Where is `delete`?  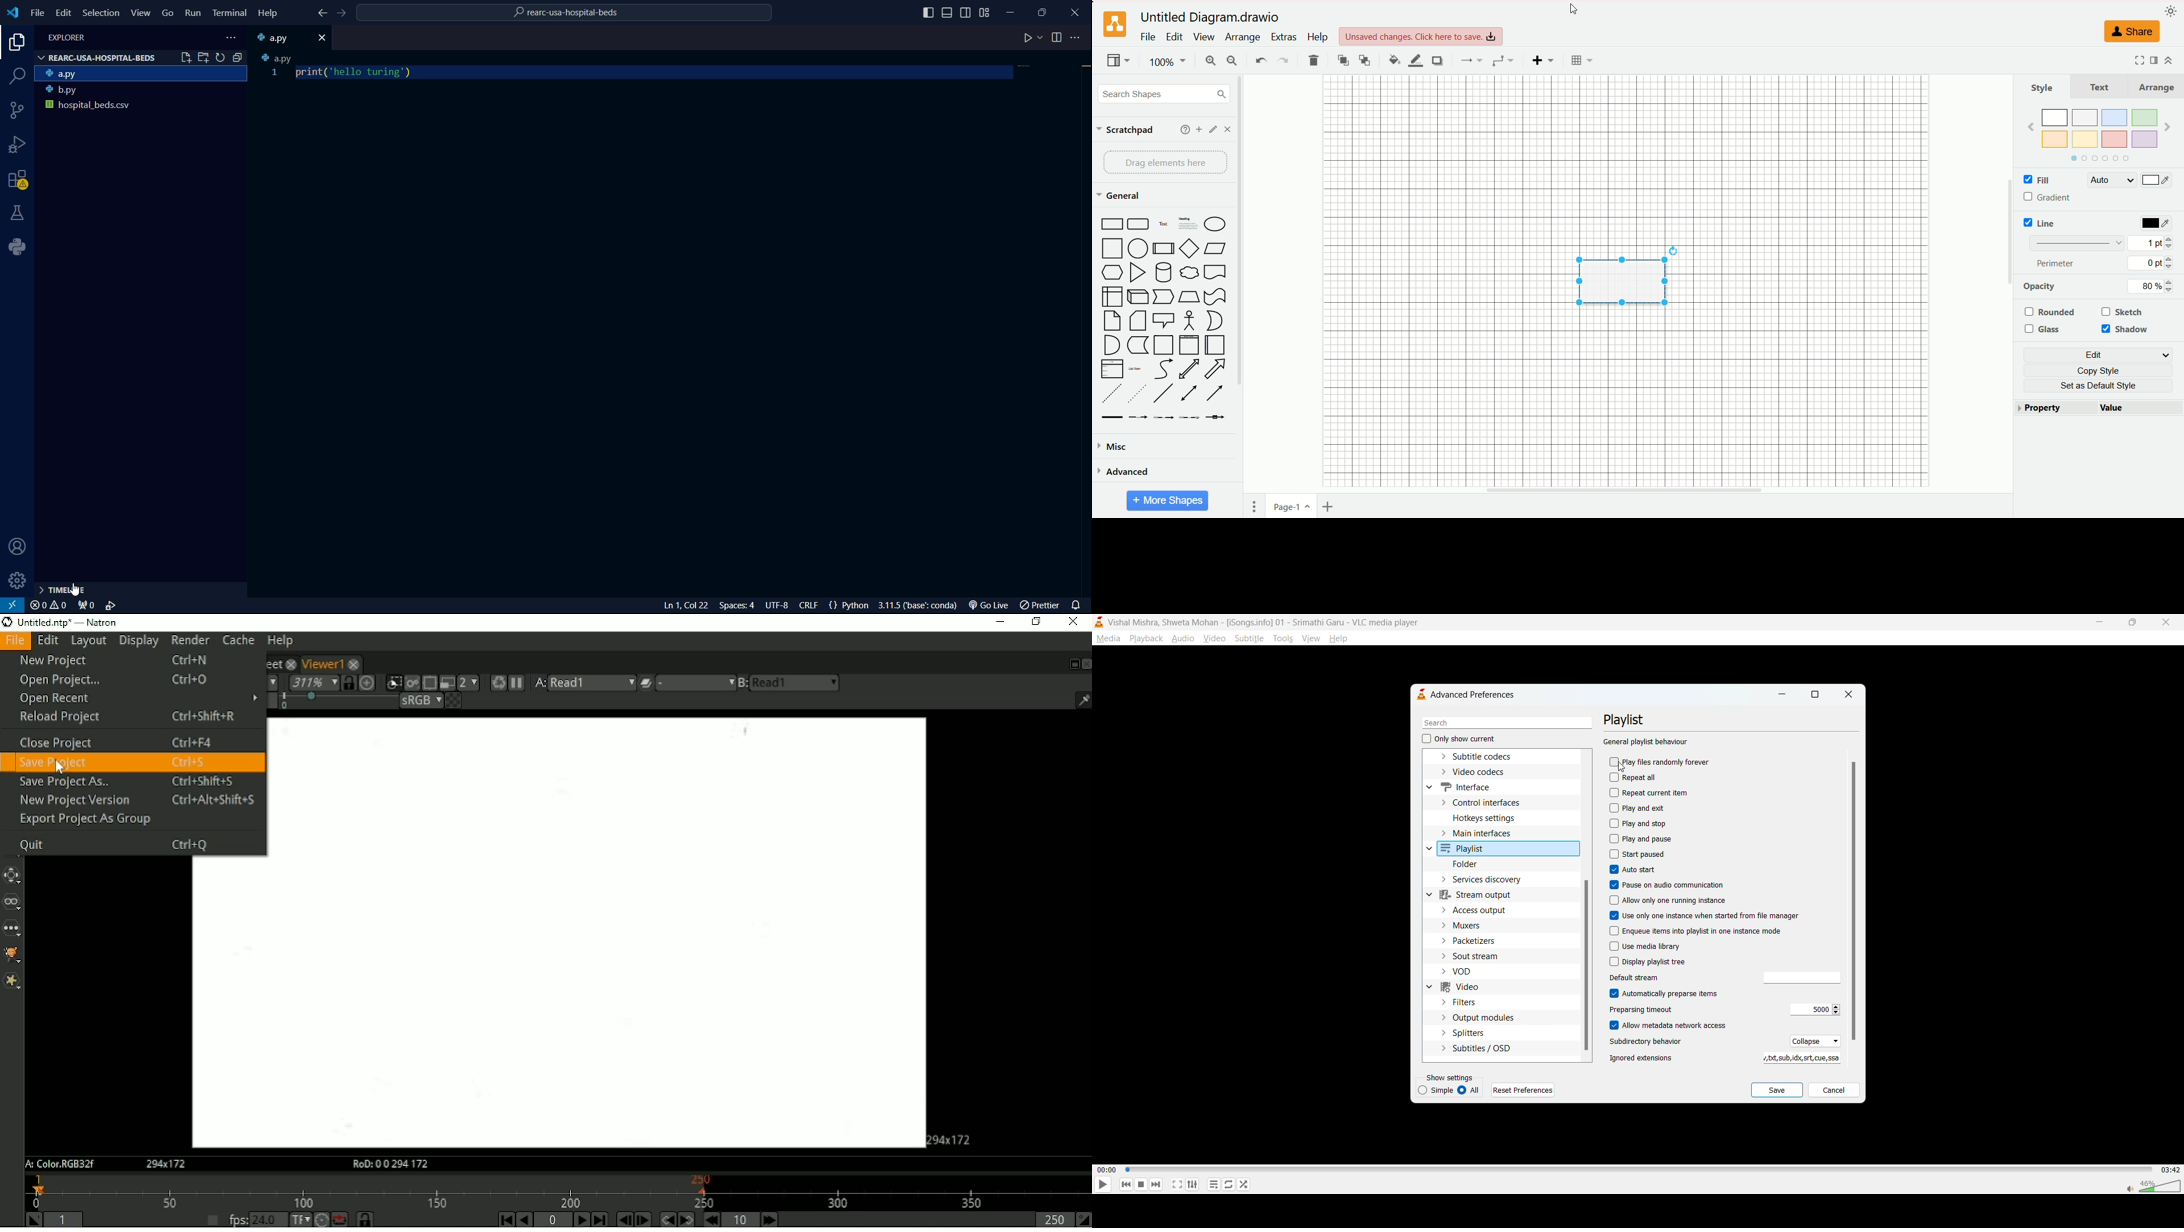
delete is located at coordinates (1314, 60).